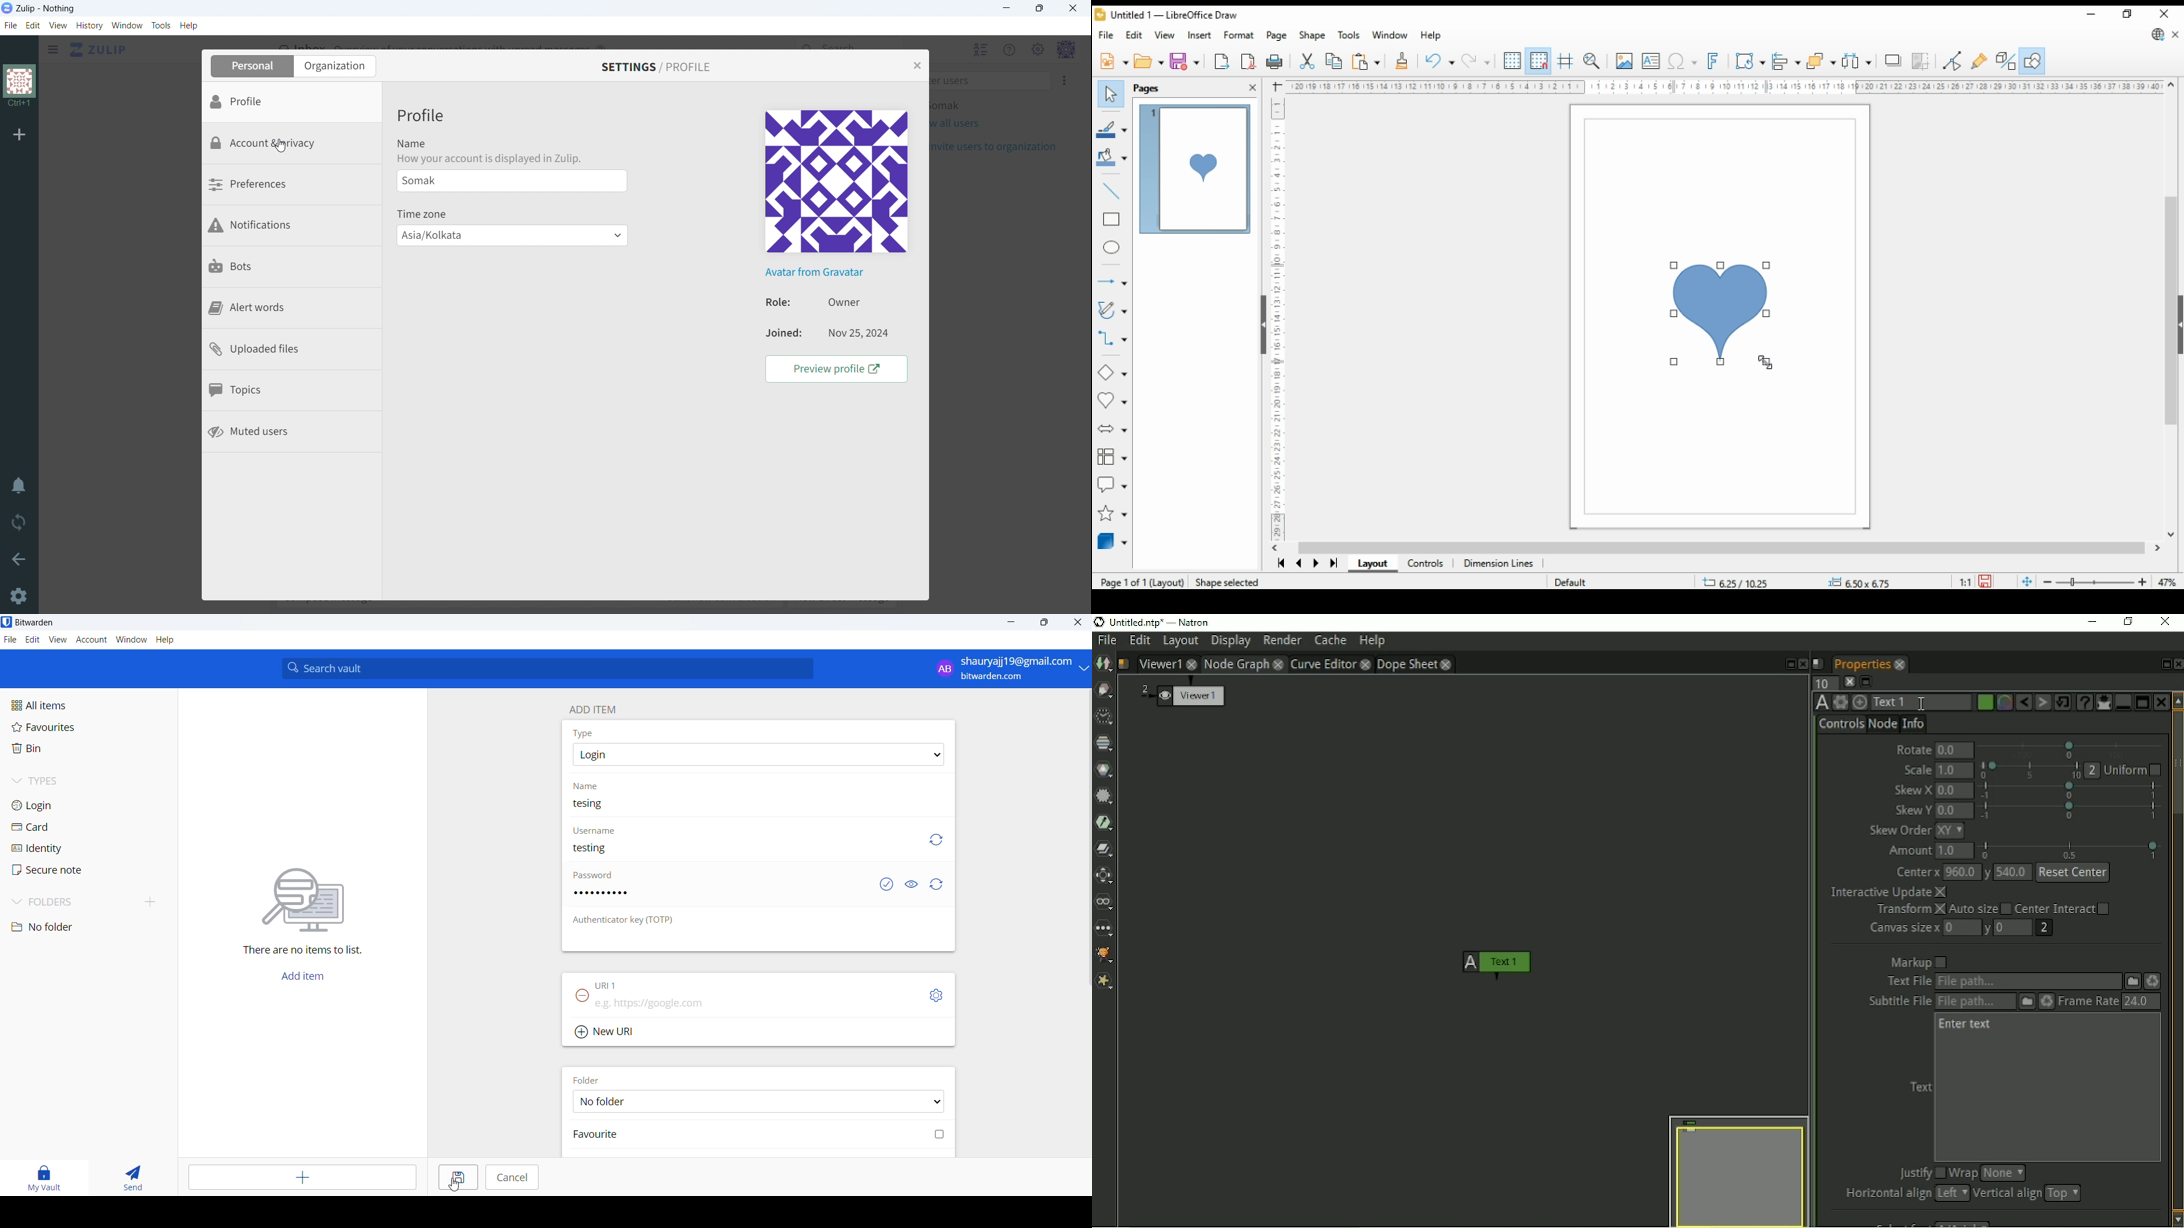 Image resolution: width=2184 pixels, height=1232 pixels. Describe the element at coordinates (1475, 61) in the screenshot. I see `redo` at that location.